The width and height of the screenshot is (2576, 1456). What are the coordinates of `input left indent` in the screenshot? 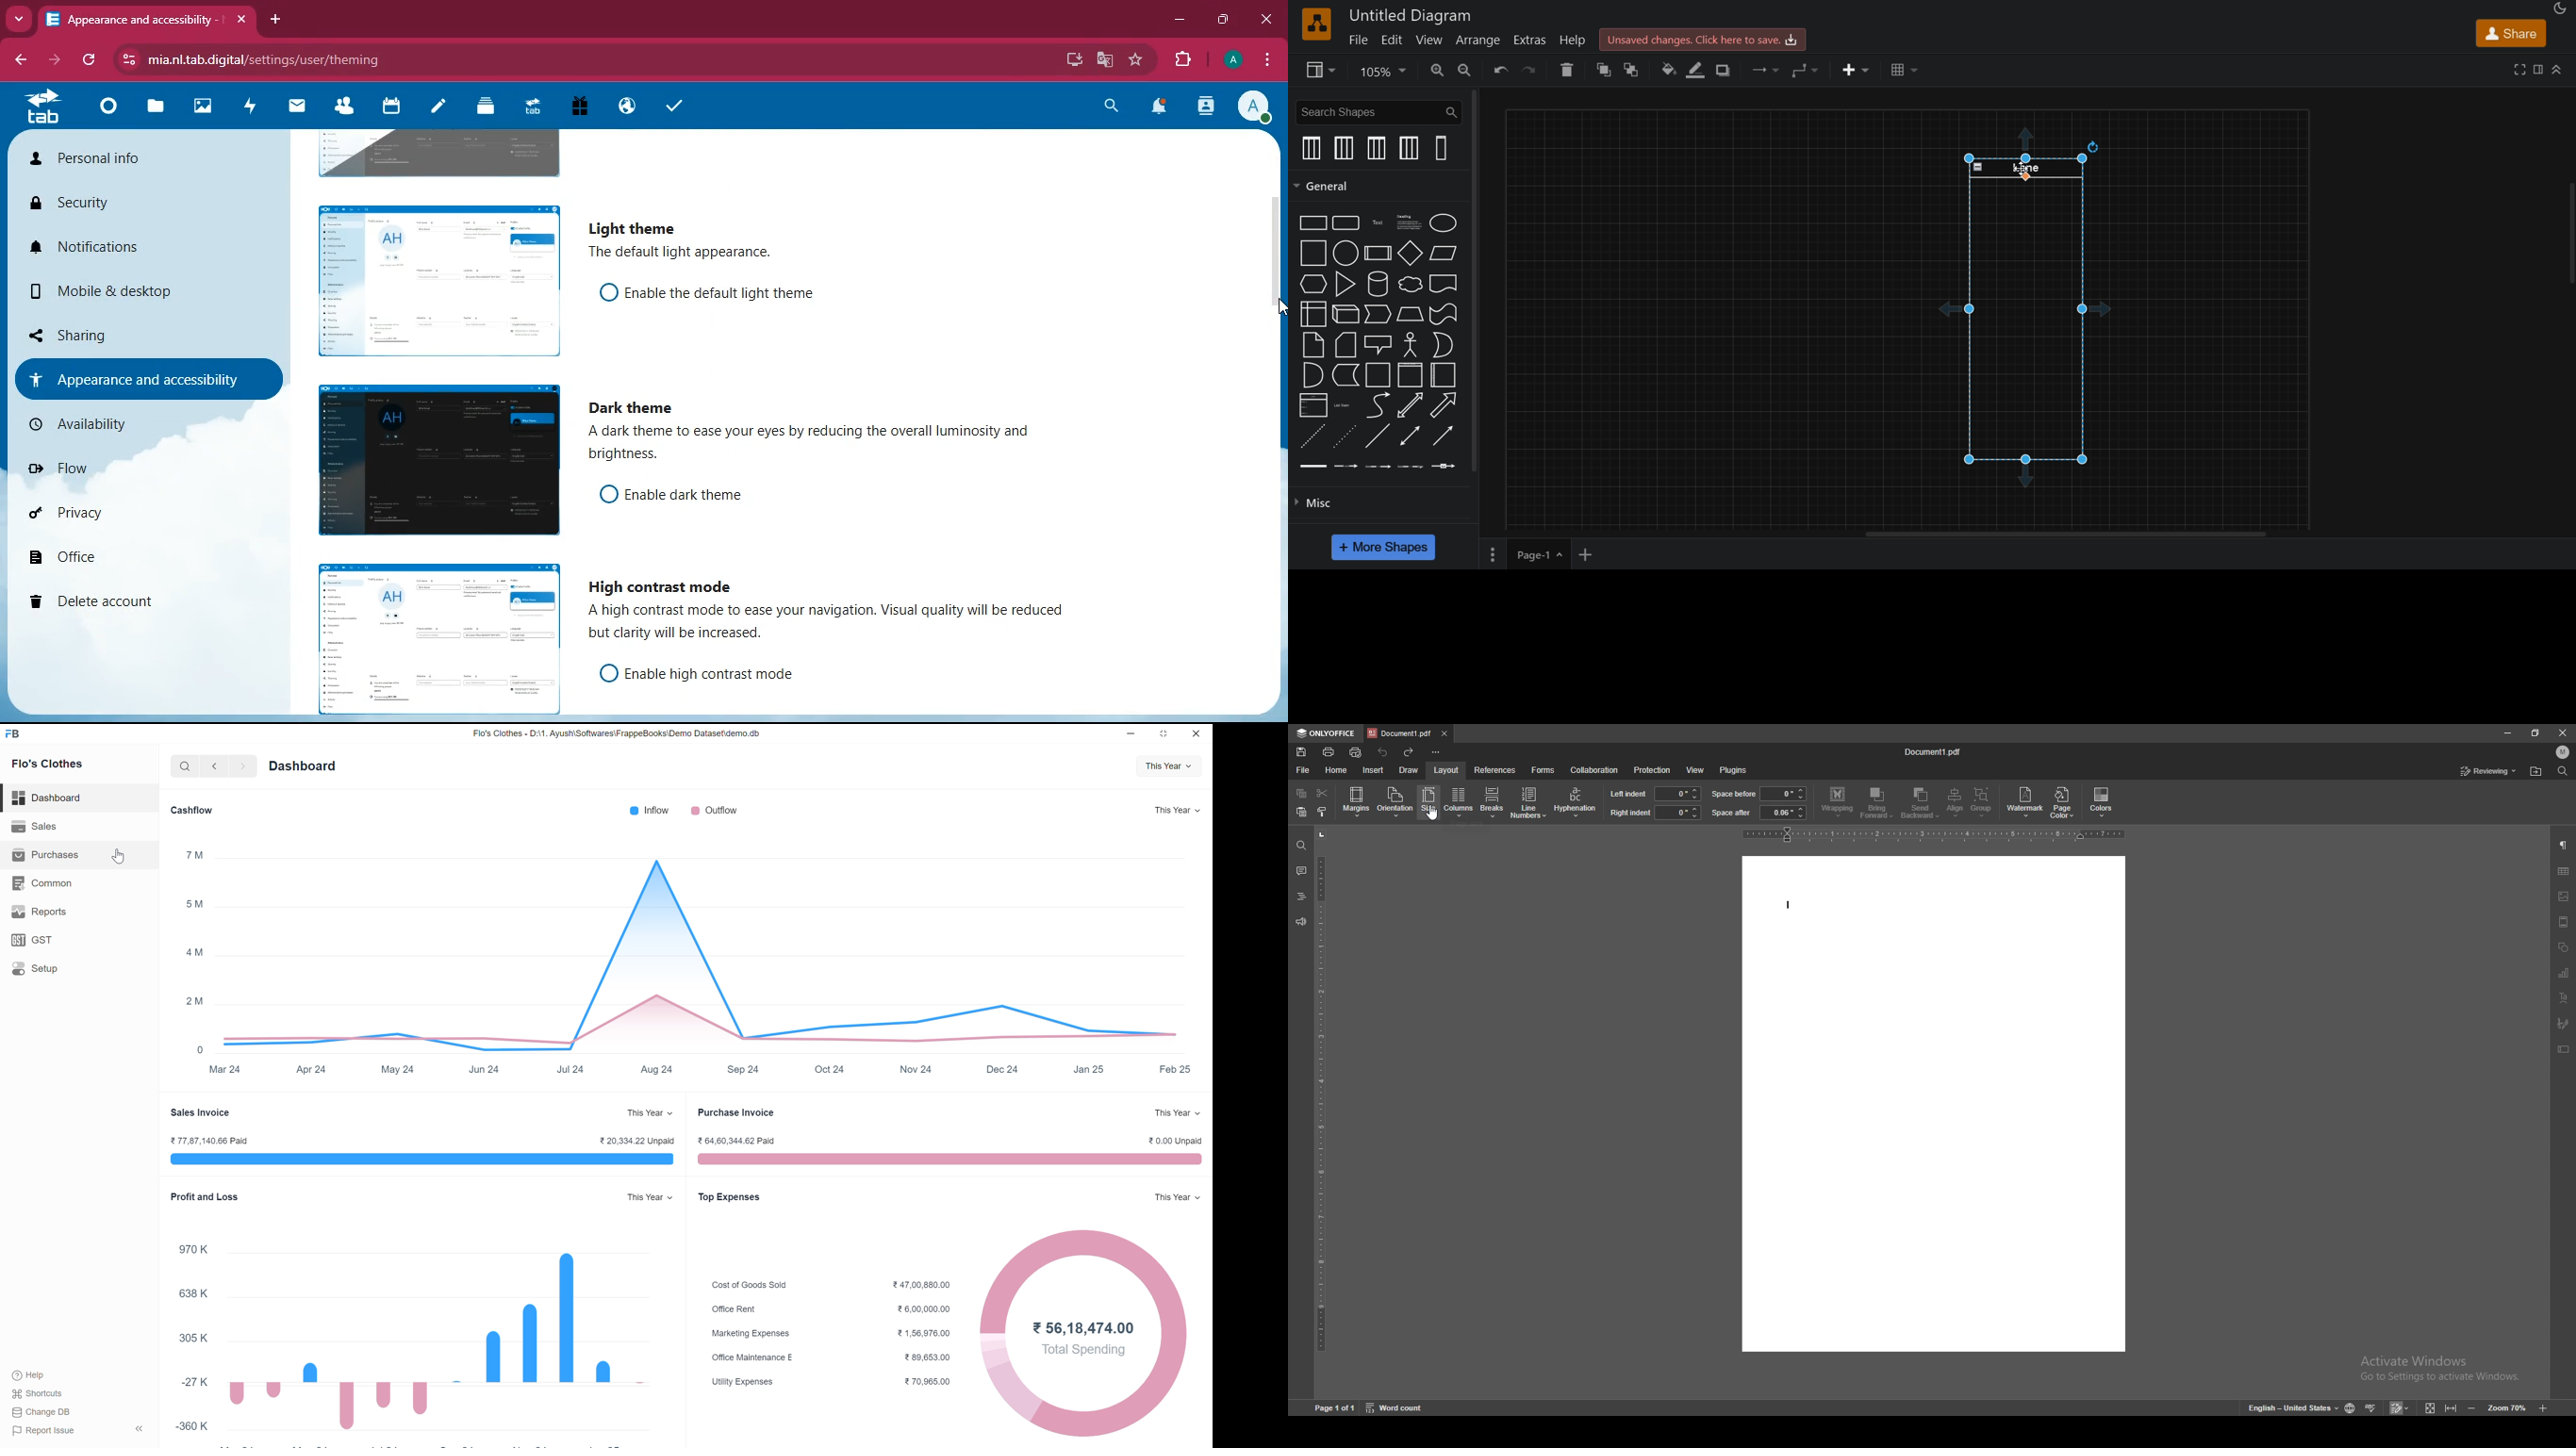 It's located at (1678, 793).